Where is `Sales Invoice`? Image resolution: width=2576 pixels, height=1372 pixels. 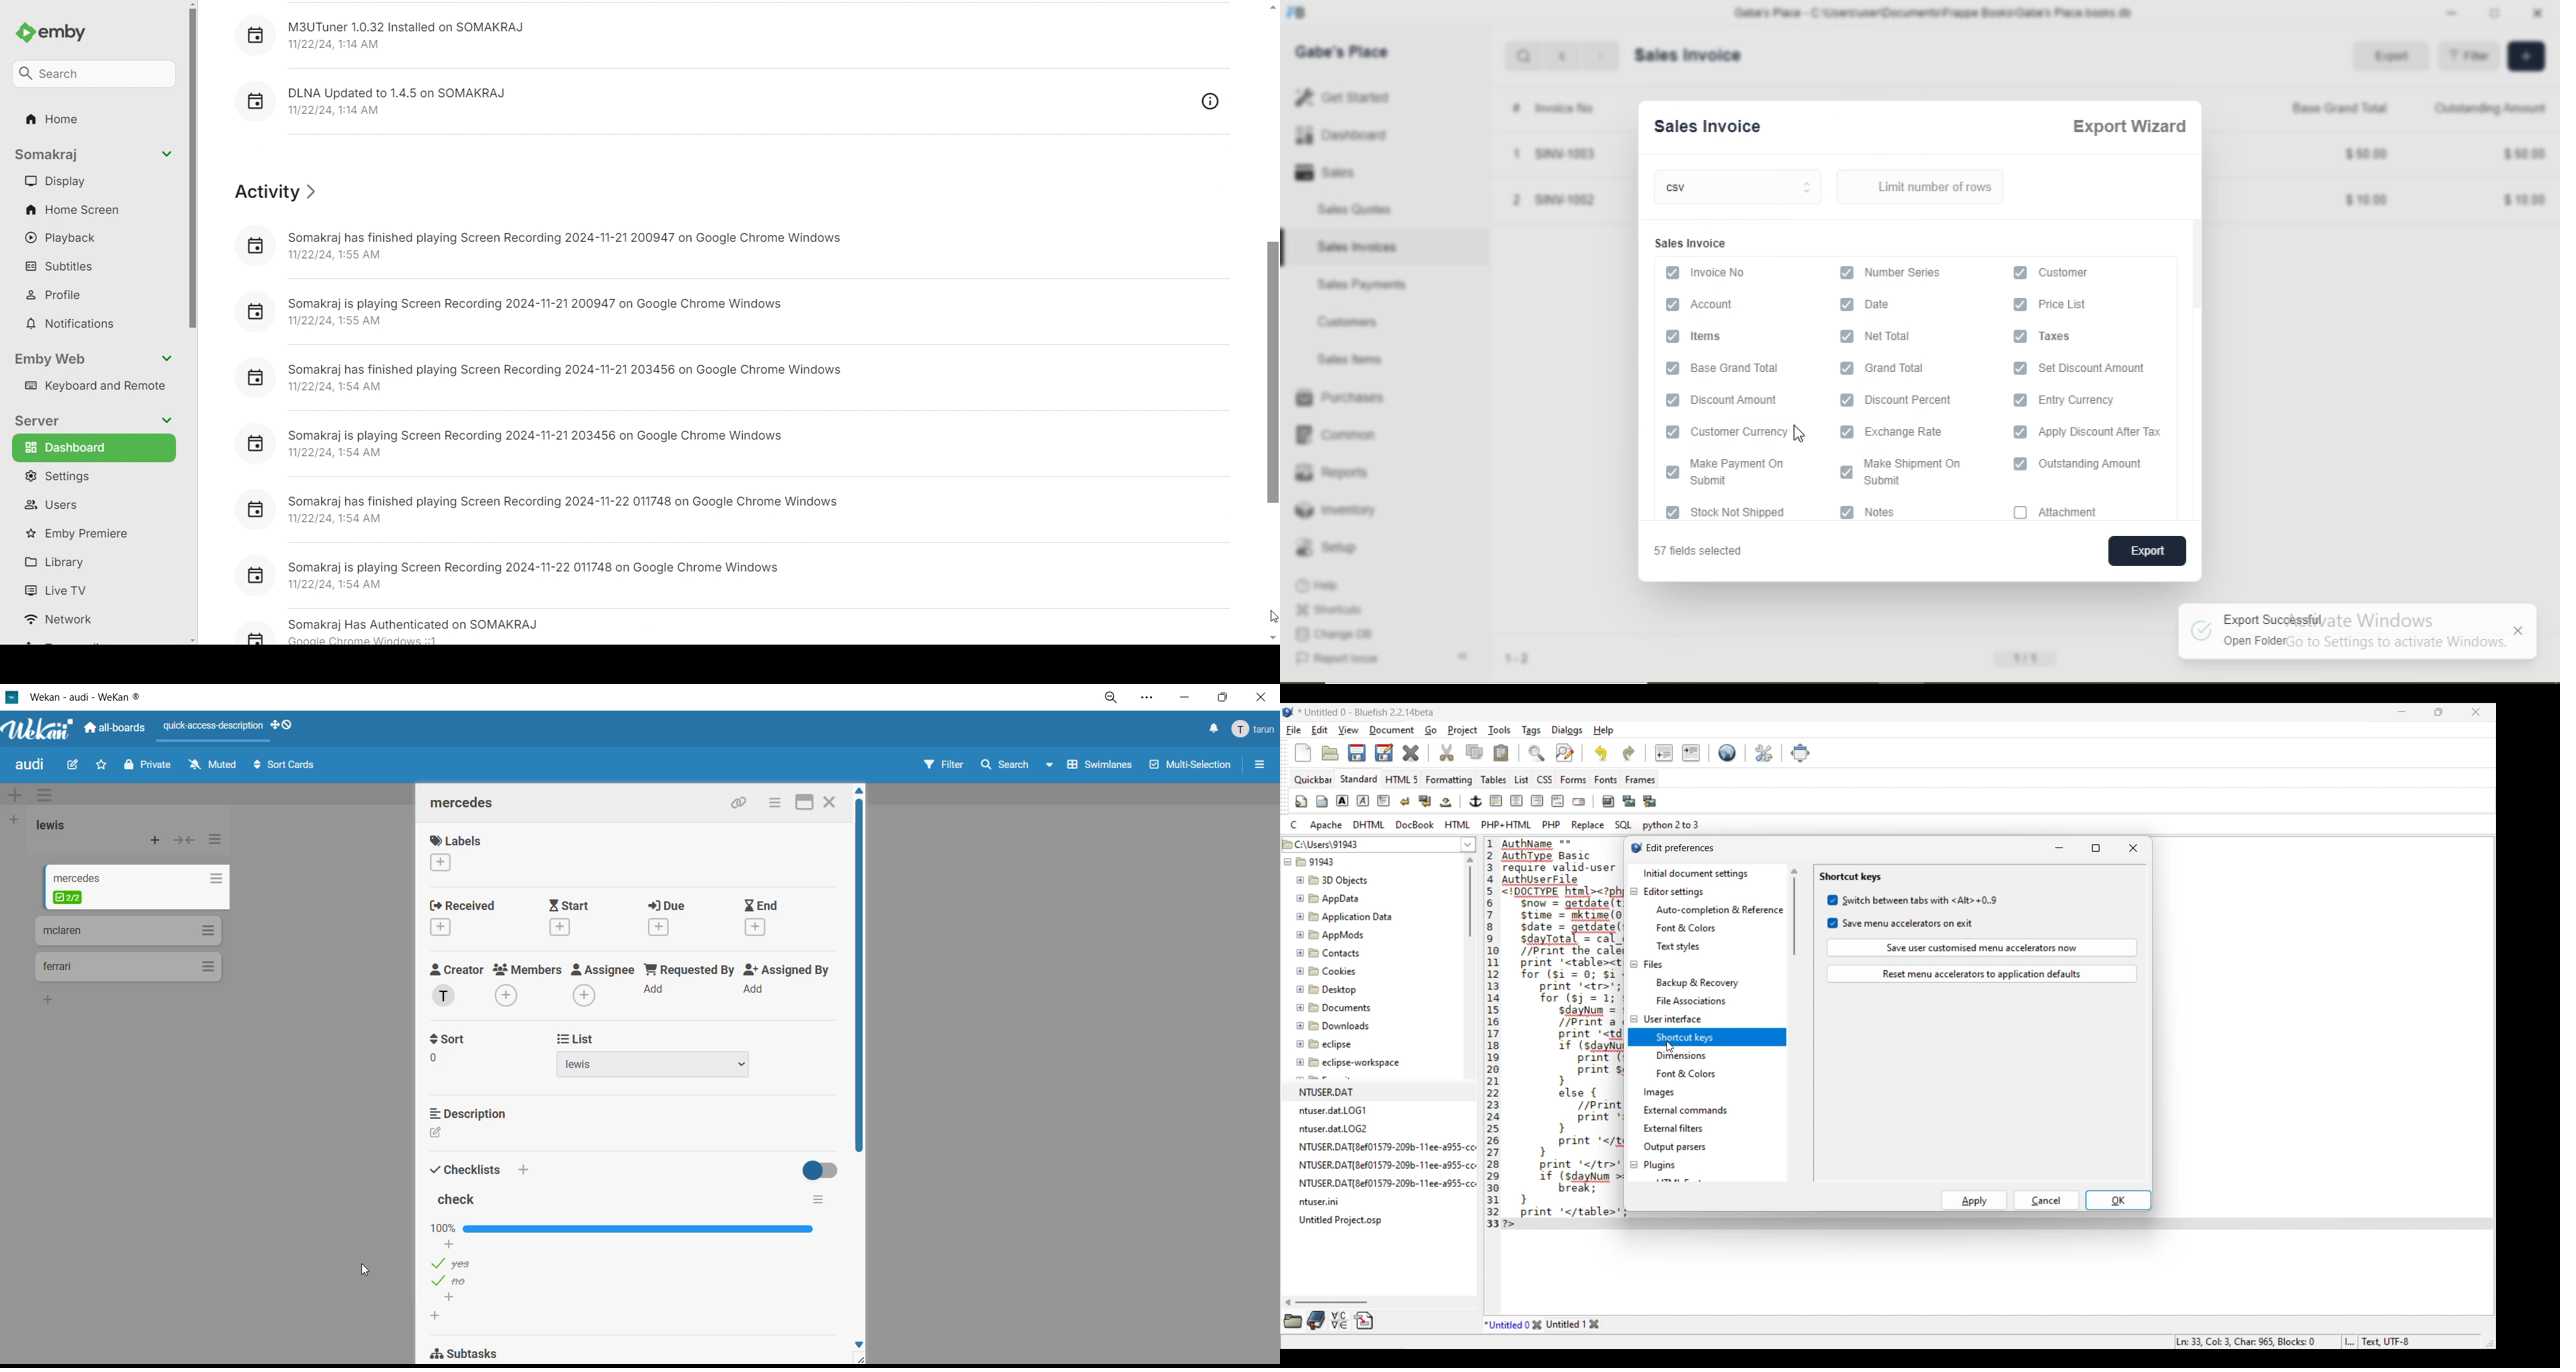
Sales Invoice is located at coordinates (1696, 55).